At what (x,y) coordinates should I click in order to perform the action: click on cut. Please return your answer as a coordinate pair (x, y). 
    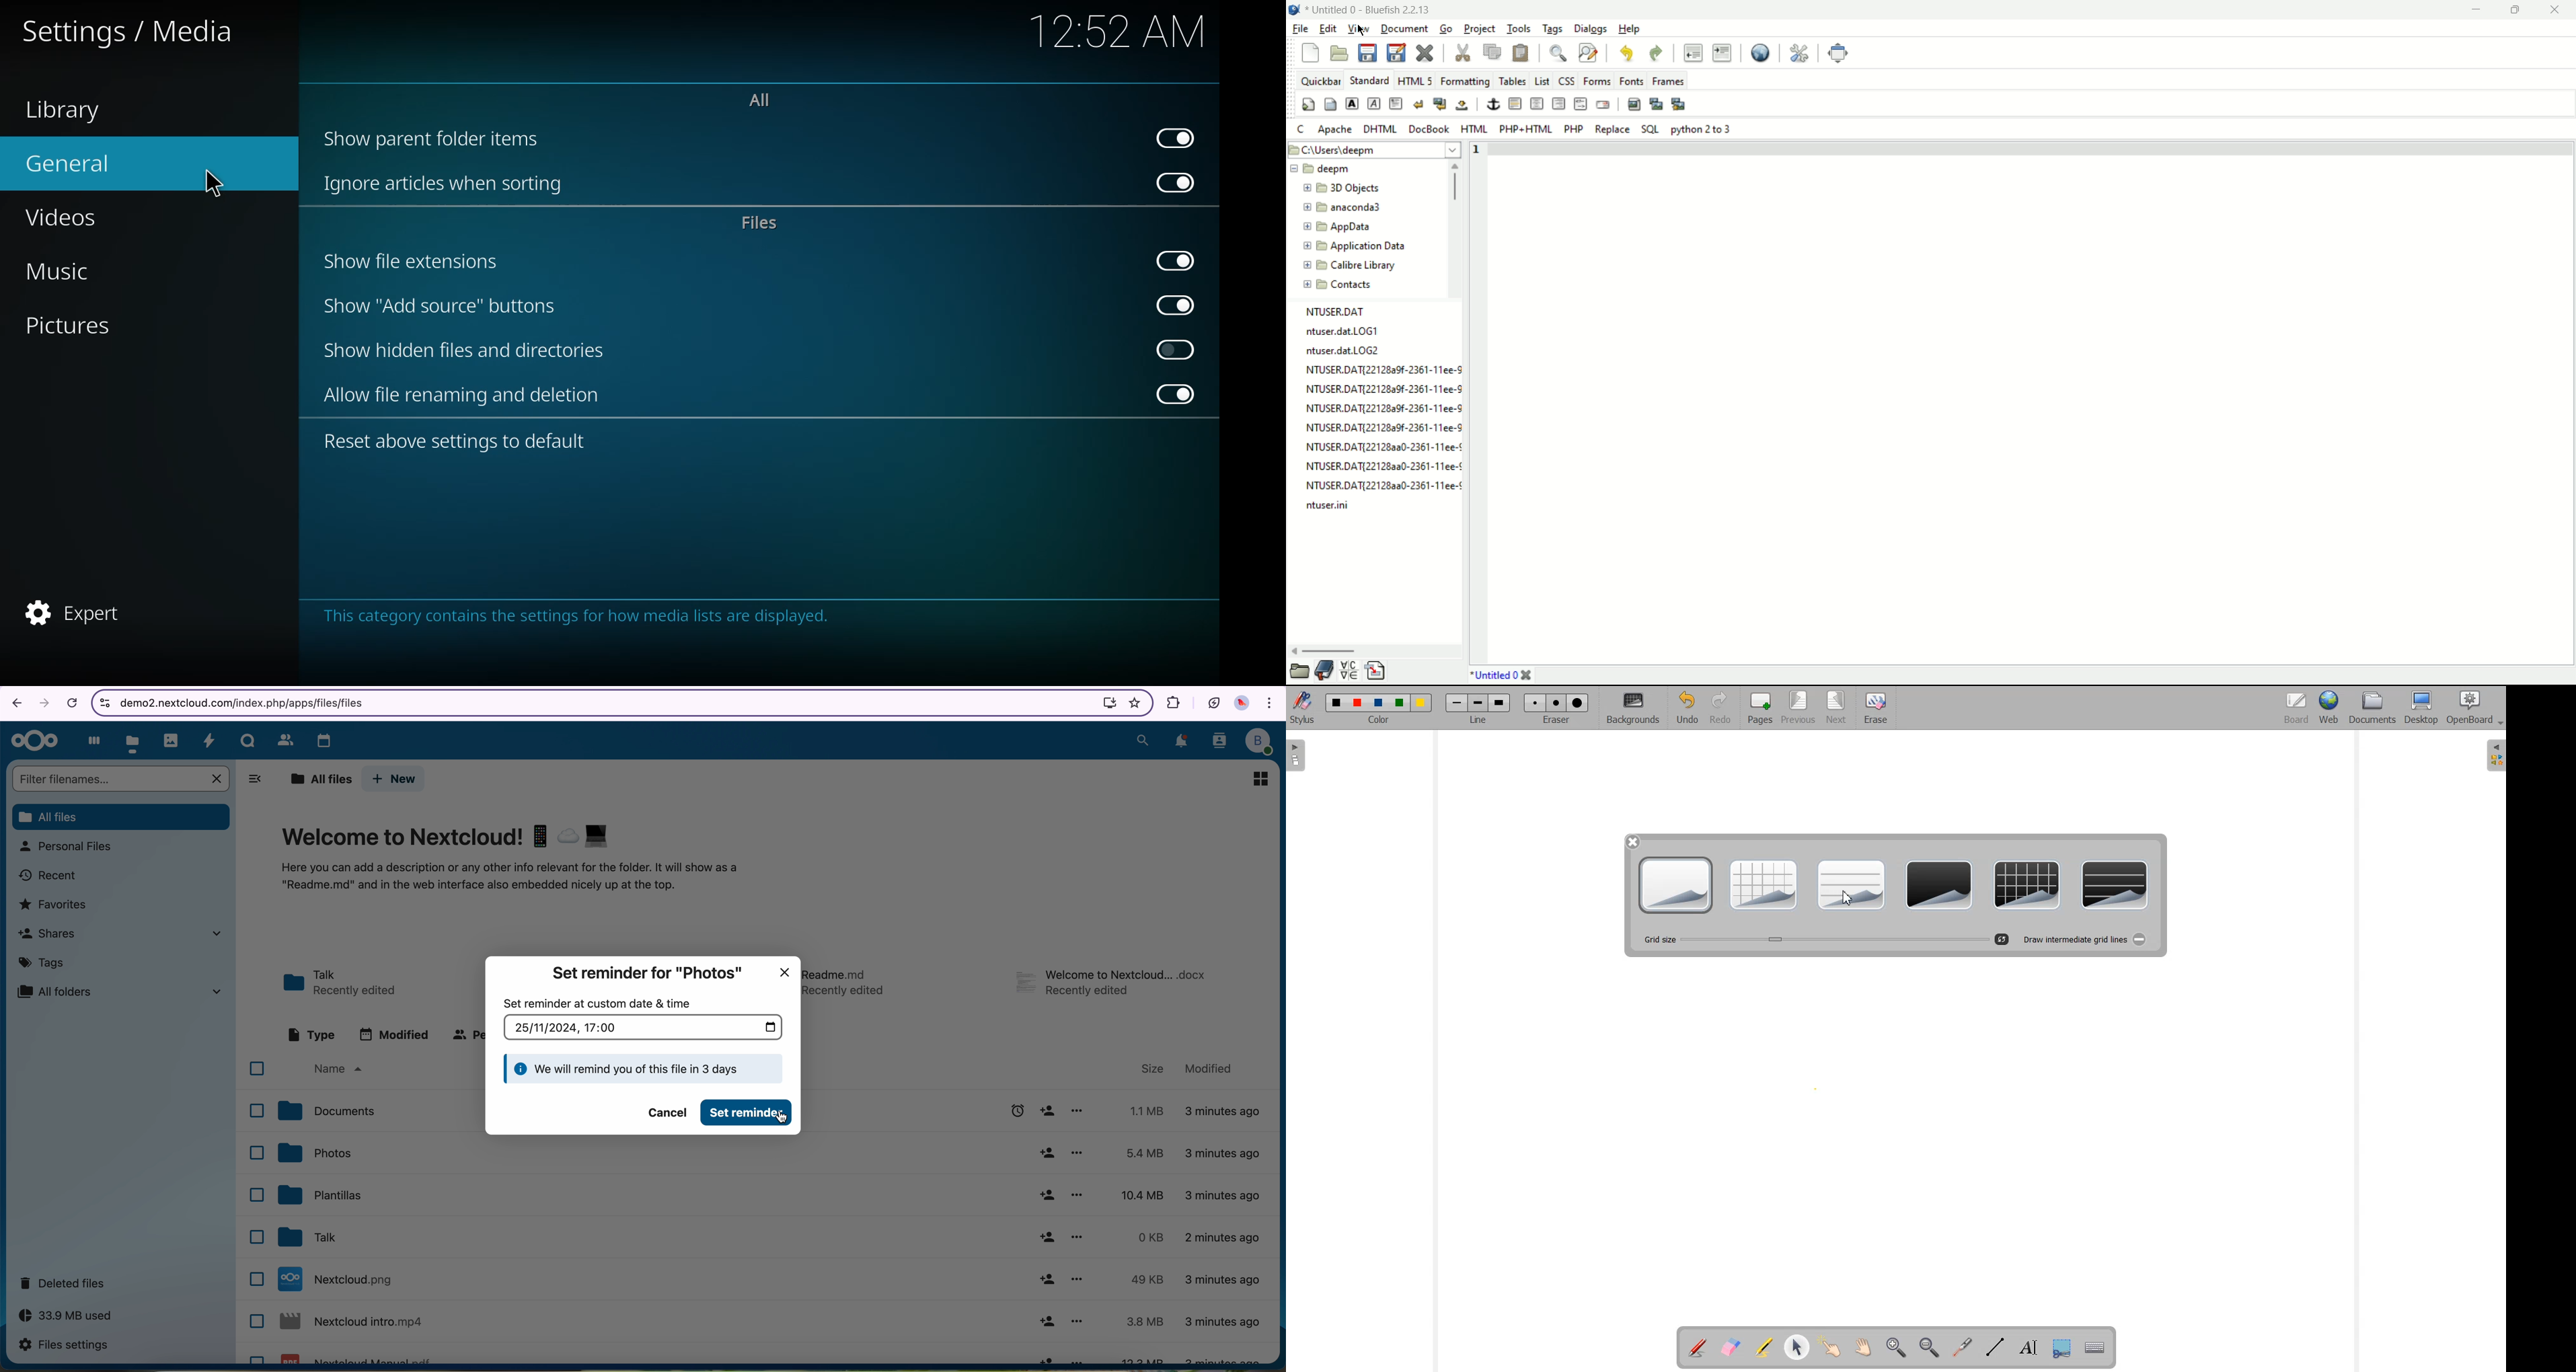
    Looking at the image, I should click on (1463, 54).